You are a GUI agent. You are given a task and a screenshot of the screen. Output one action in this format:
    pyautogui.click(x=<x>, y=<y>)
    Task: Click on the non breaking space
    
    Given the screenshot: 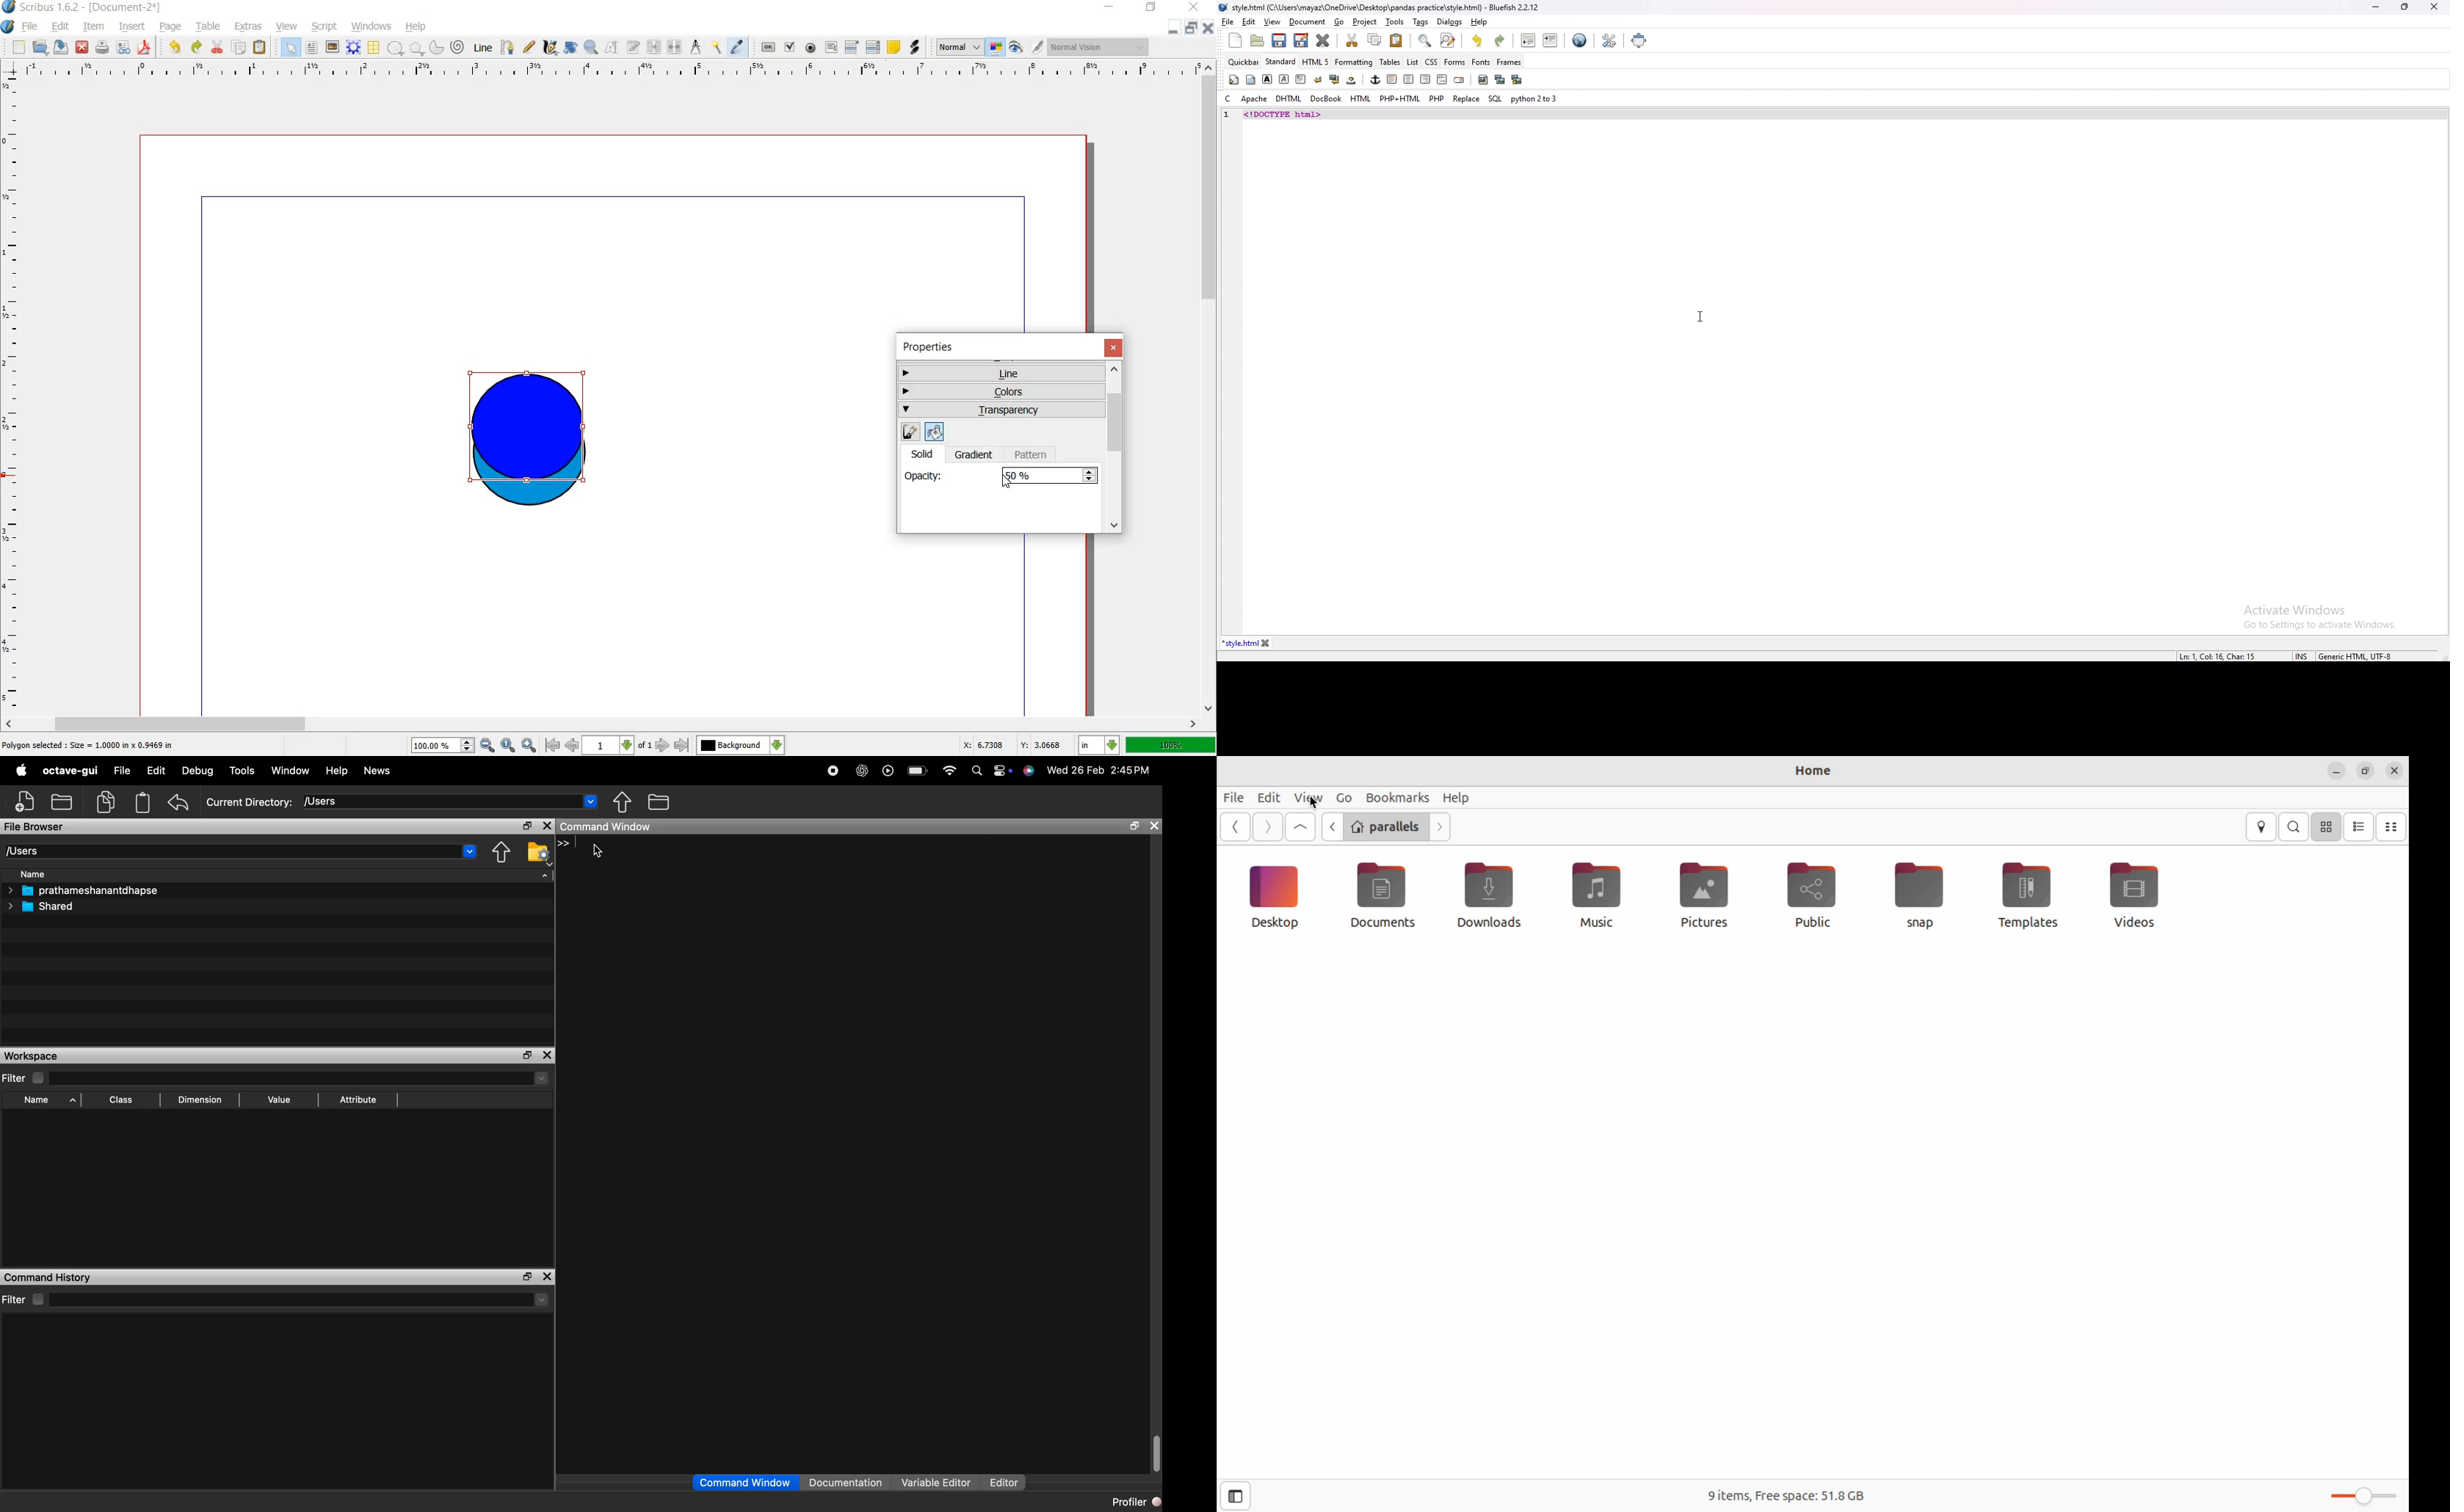 What is the action you would take?
    pyautogui.click(x=1352, y=80)
    